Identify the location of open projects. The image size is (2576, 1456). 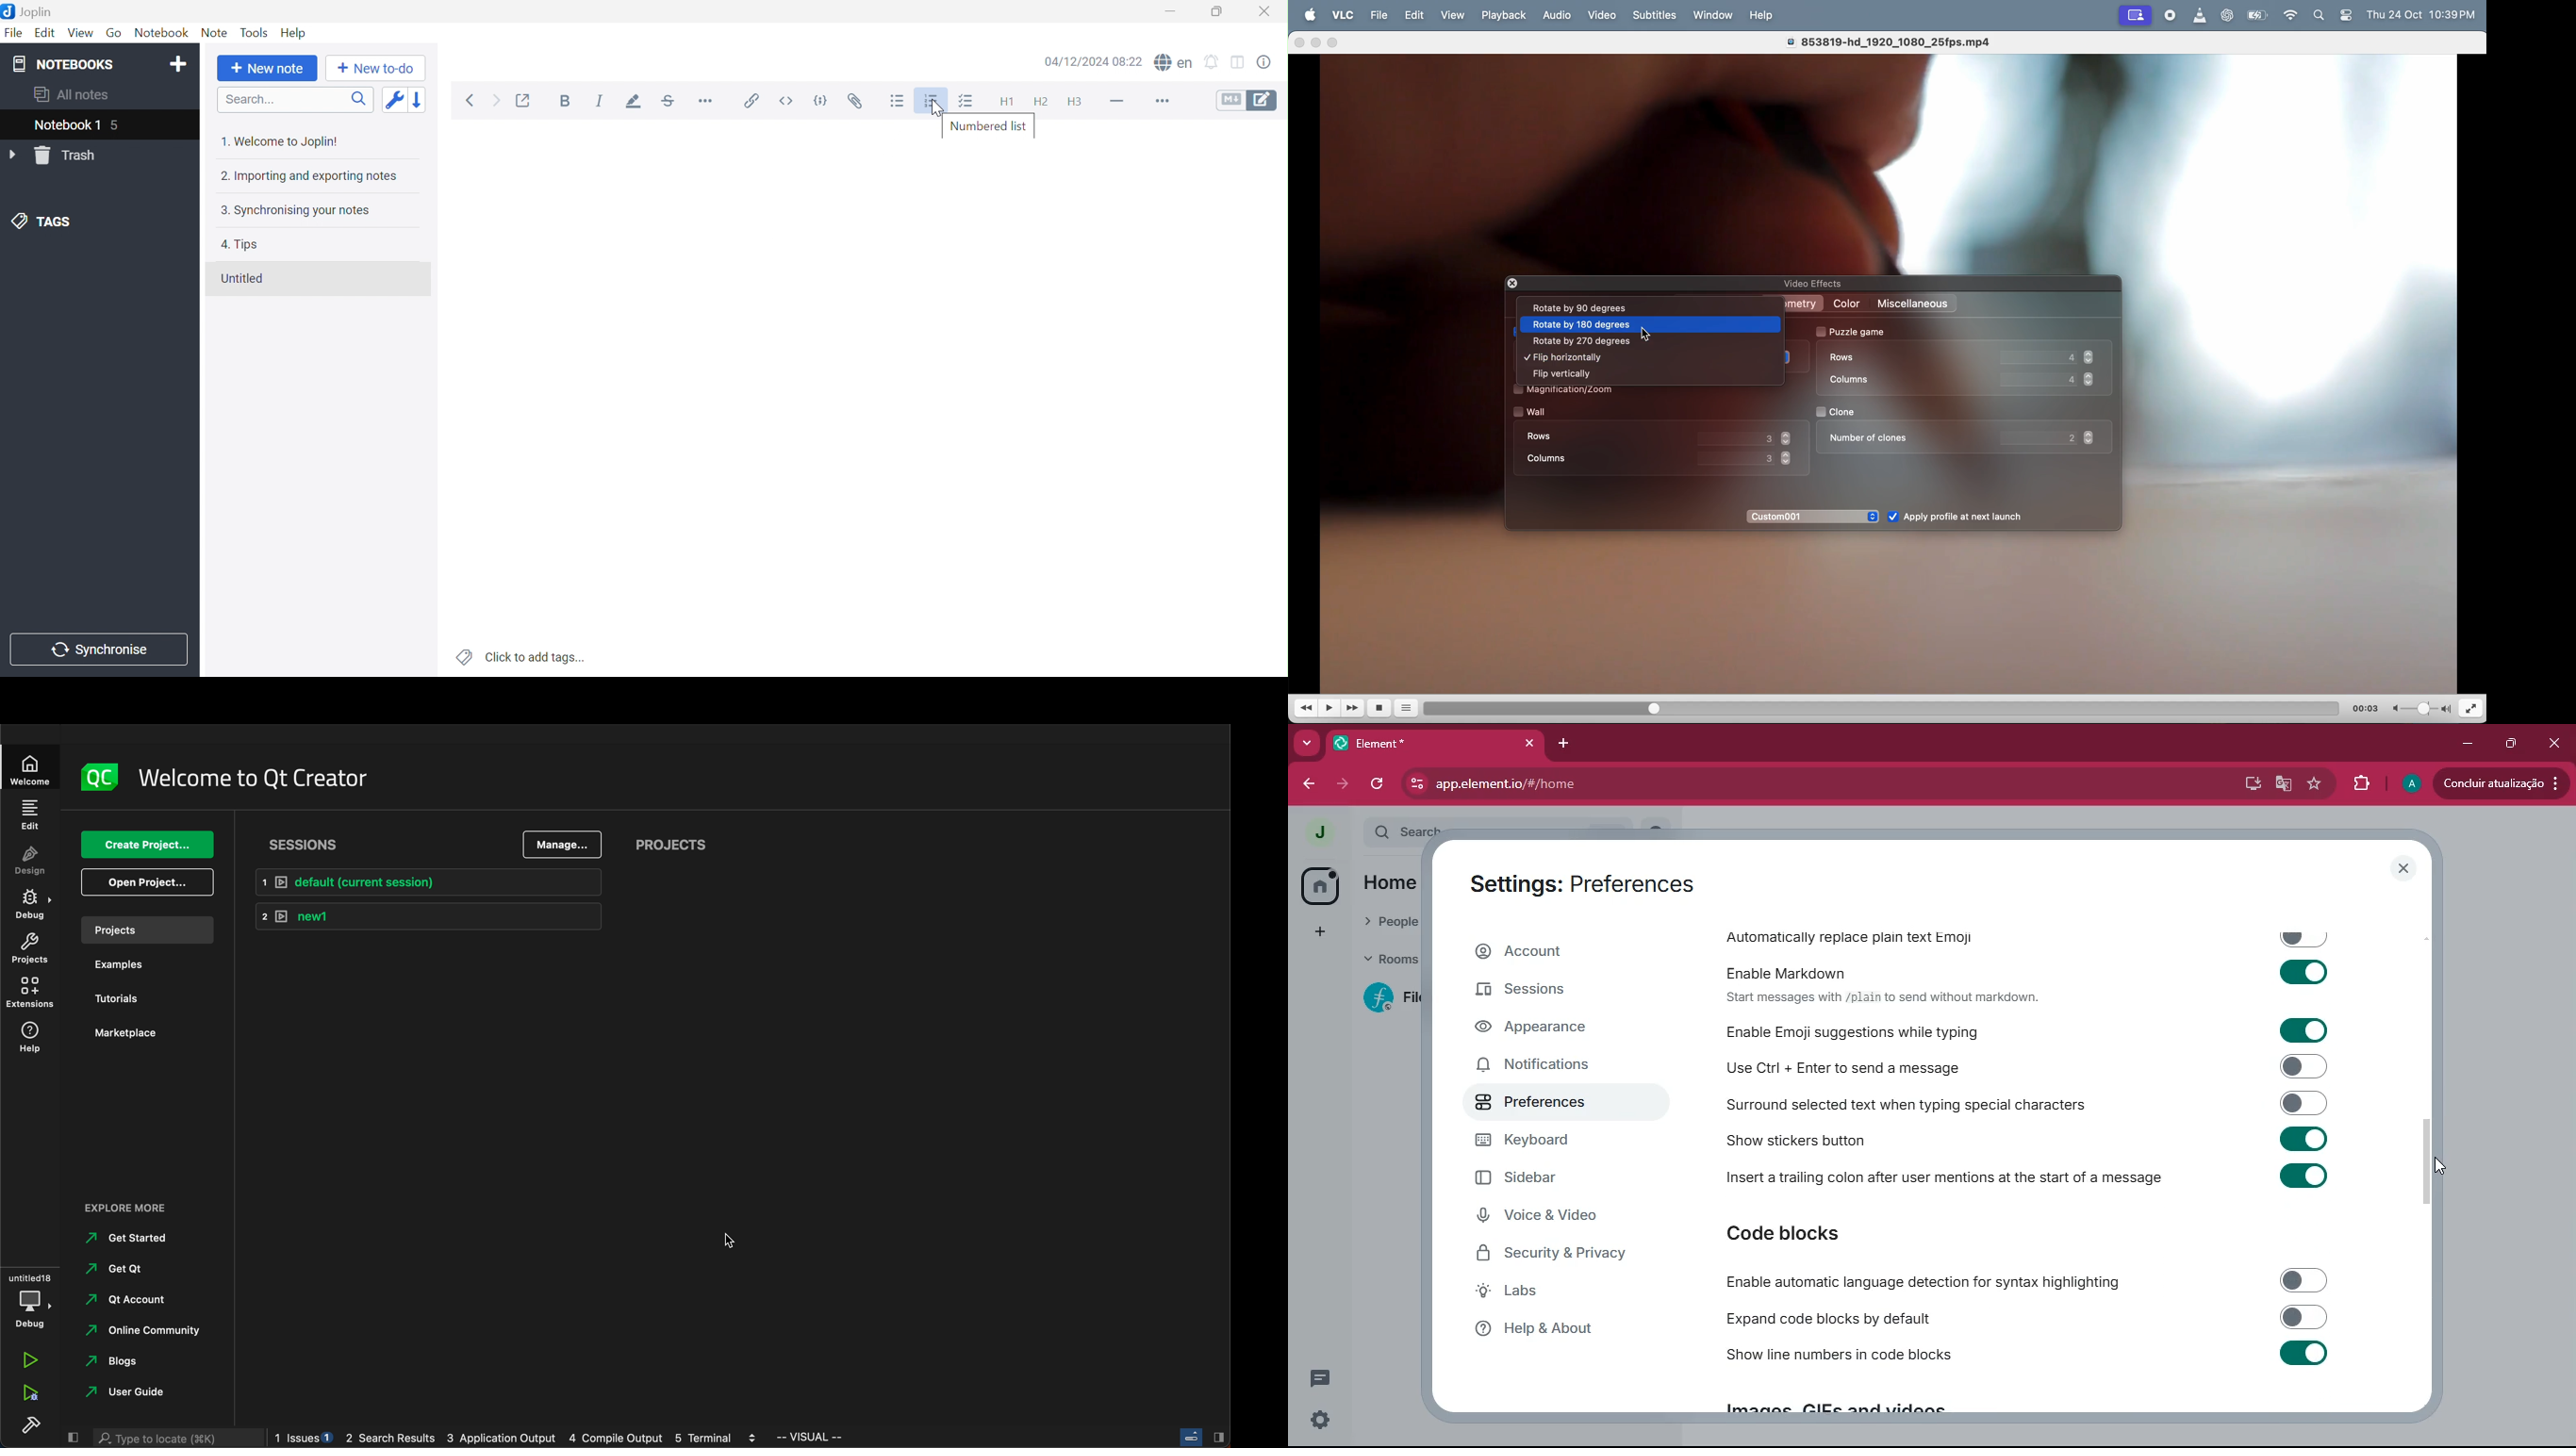
(150, 881).